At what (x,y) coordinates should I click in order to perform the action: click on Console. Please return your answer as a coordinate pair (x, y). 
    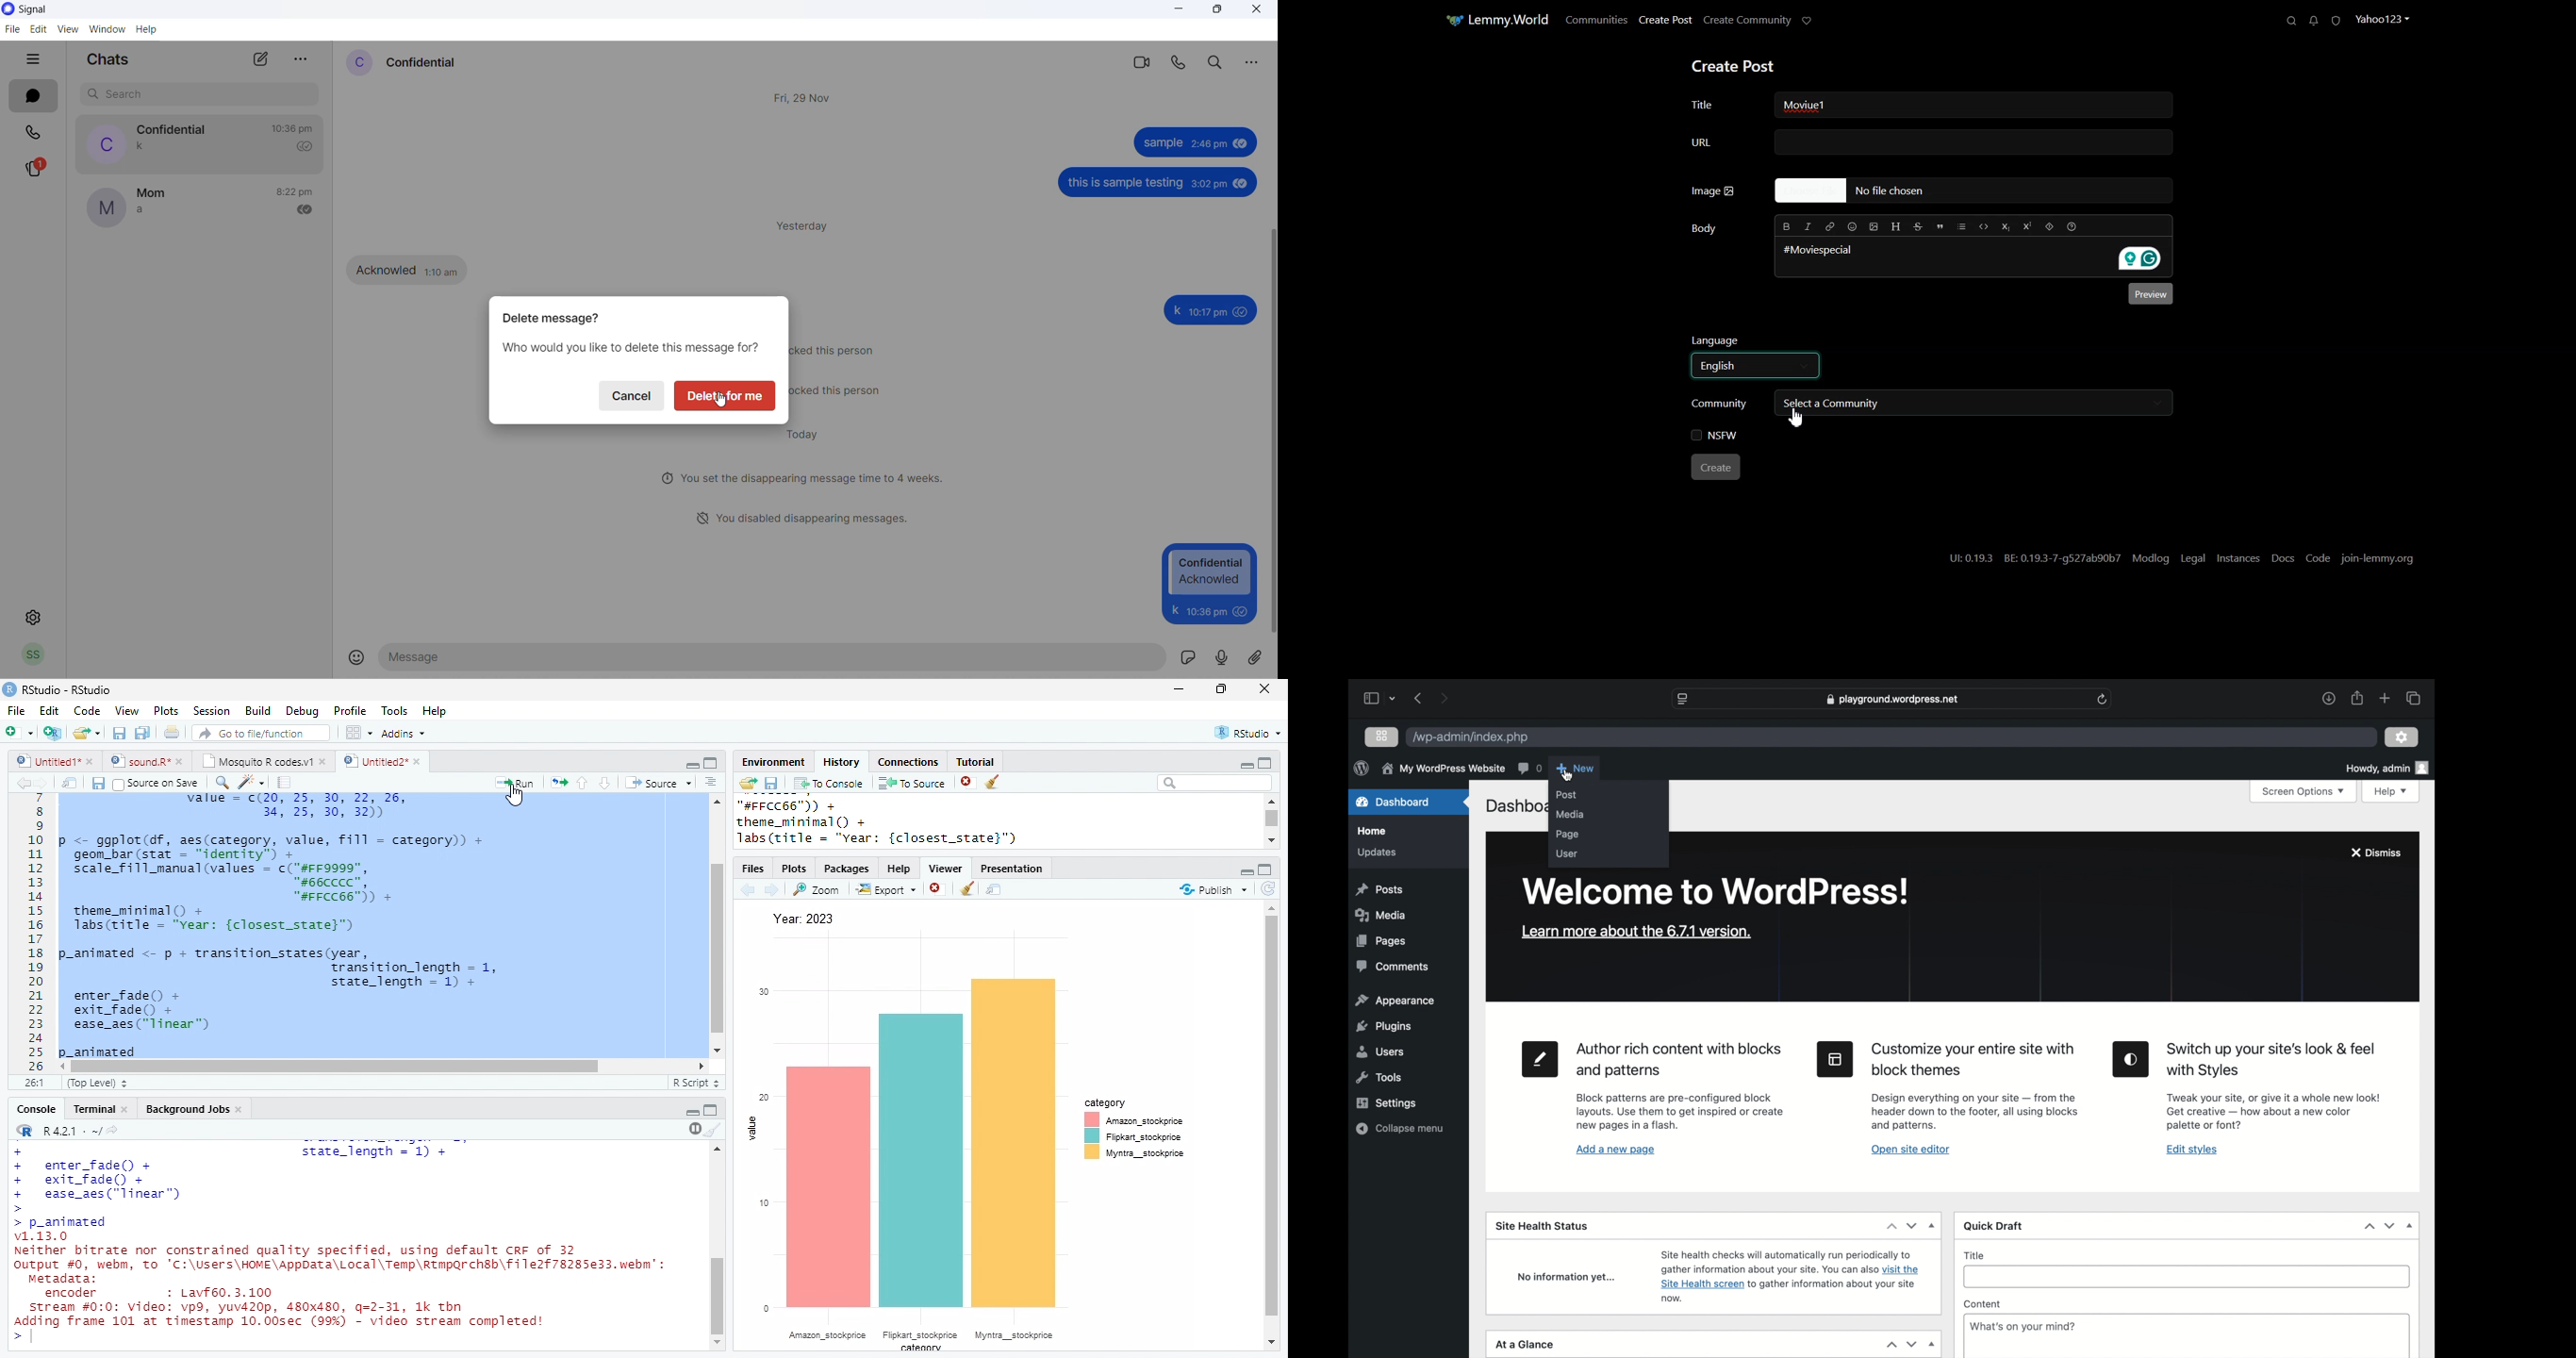
    Looking at the image, I should click on (36, 1109).